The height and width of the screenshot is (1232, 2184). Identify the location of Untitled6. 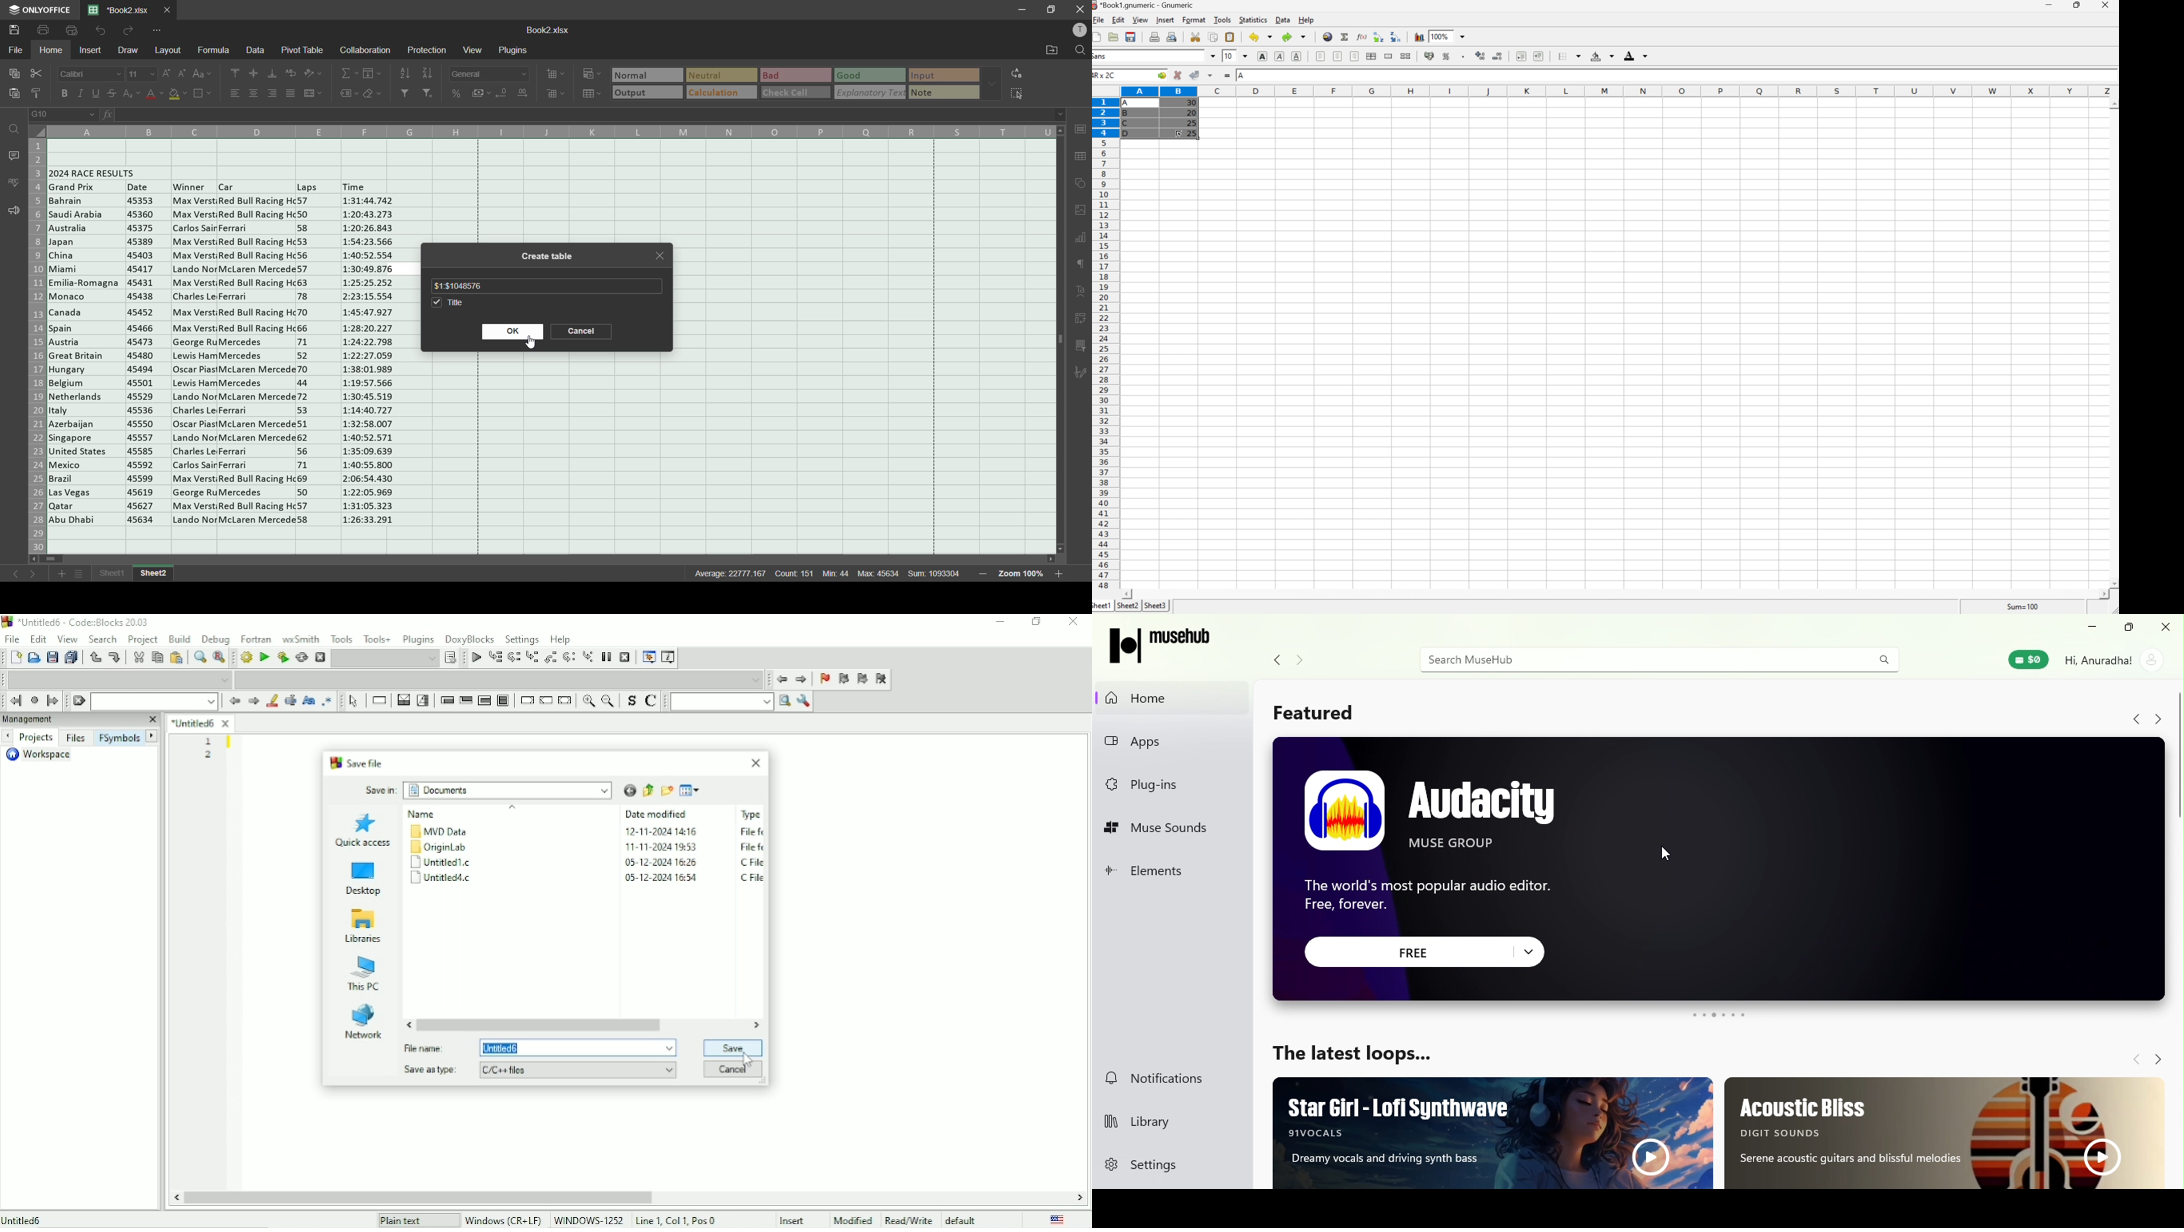
(202, 722).